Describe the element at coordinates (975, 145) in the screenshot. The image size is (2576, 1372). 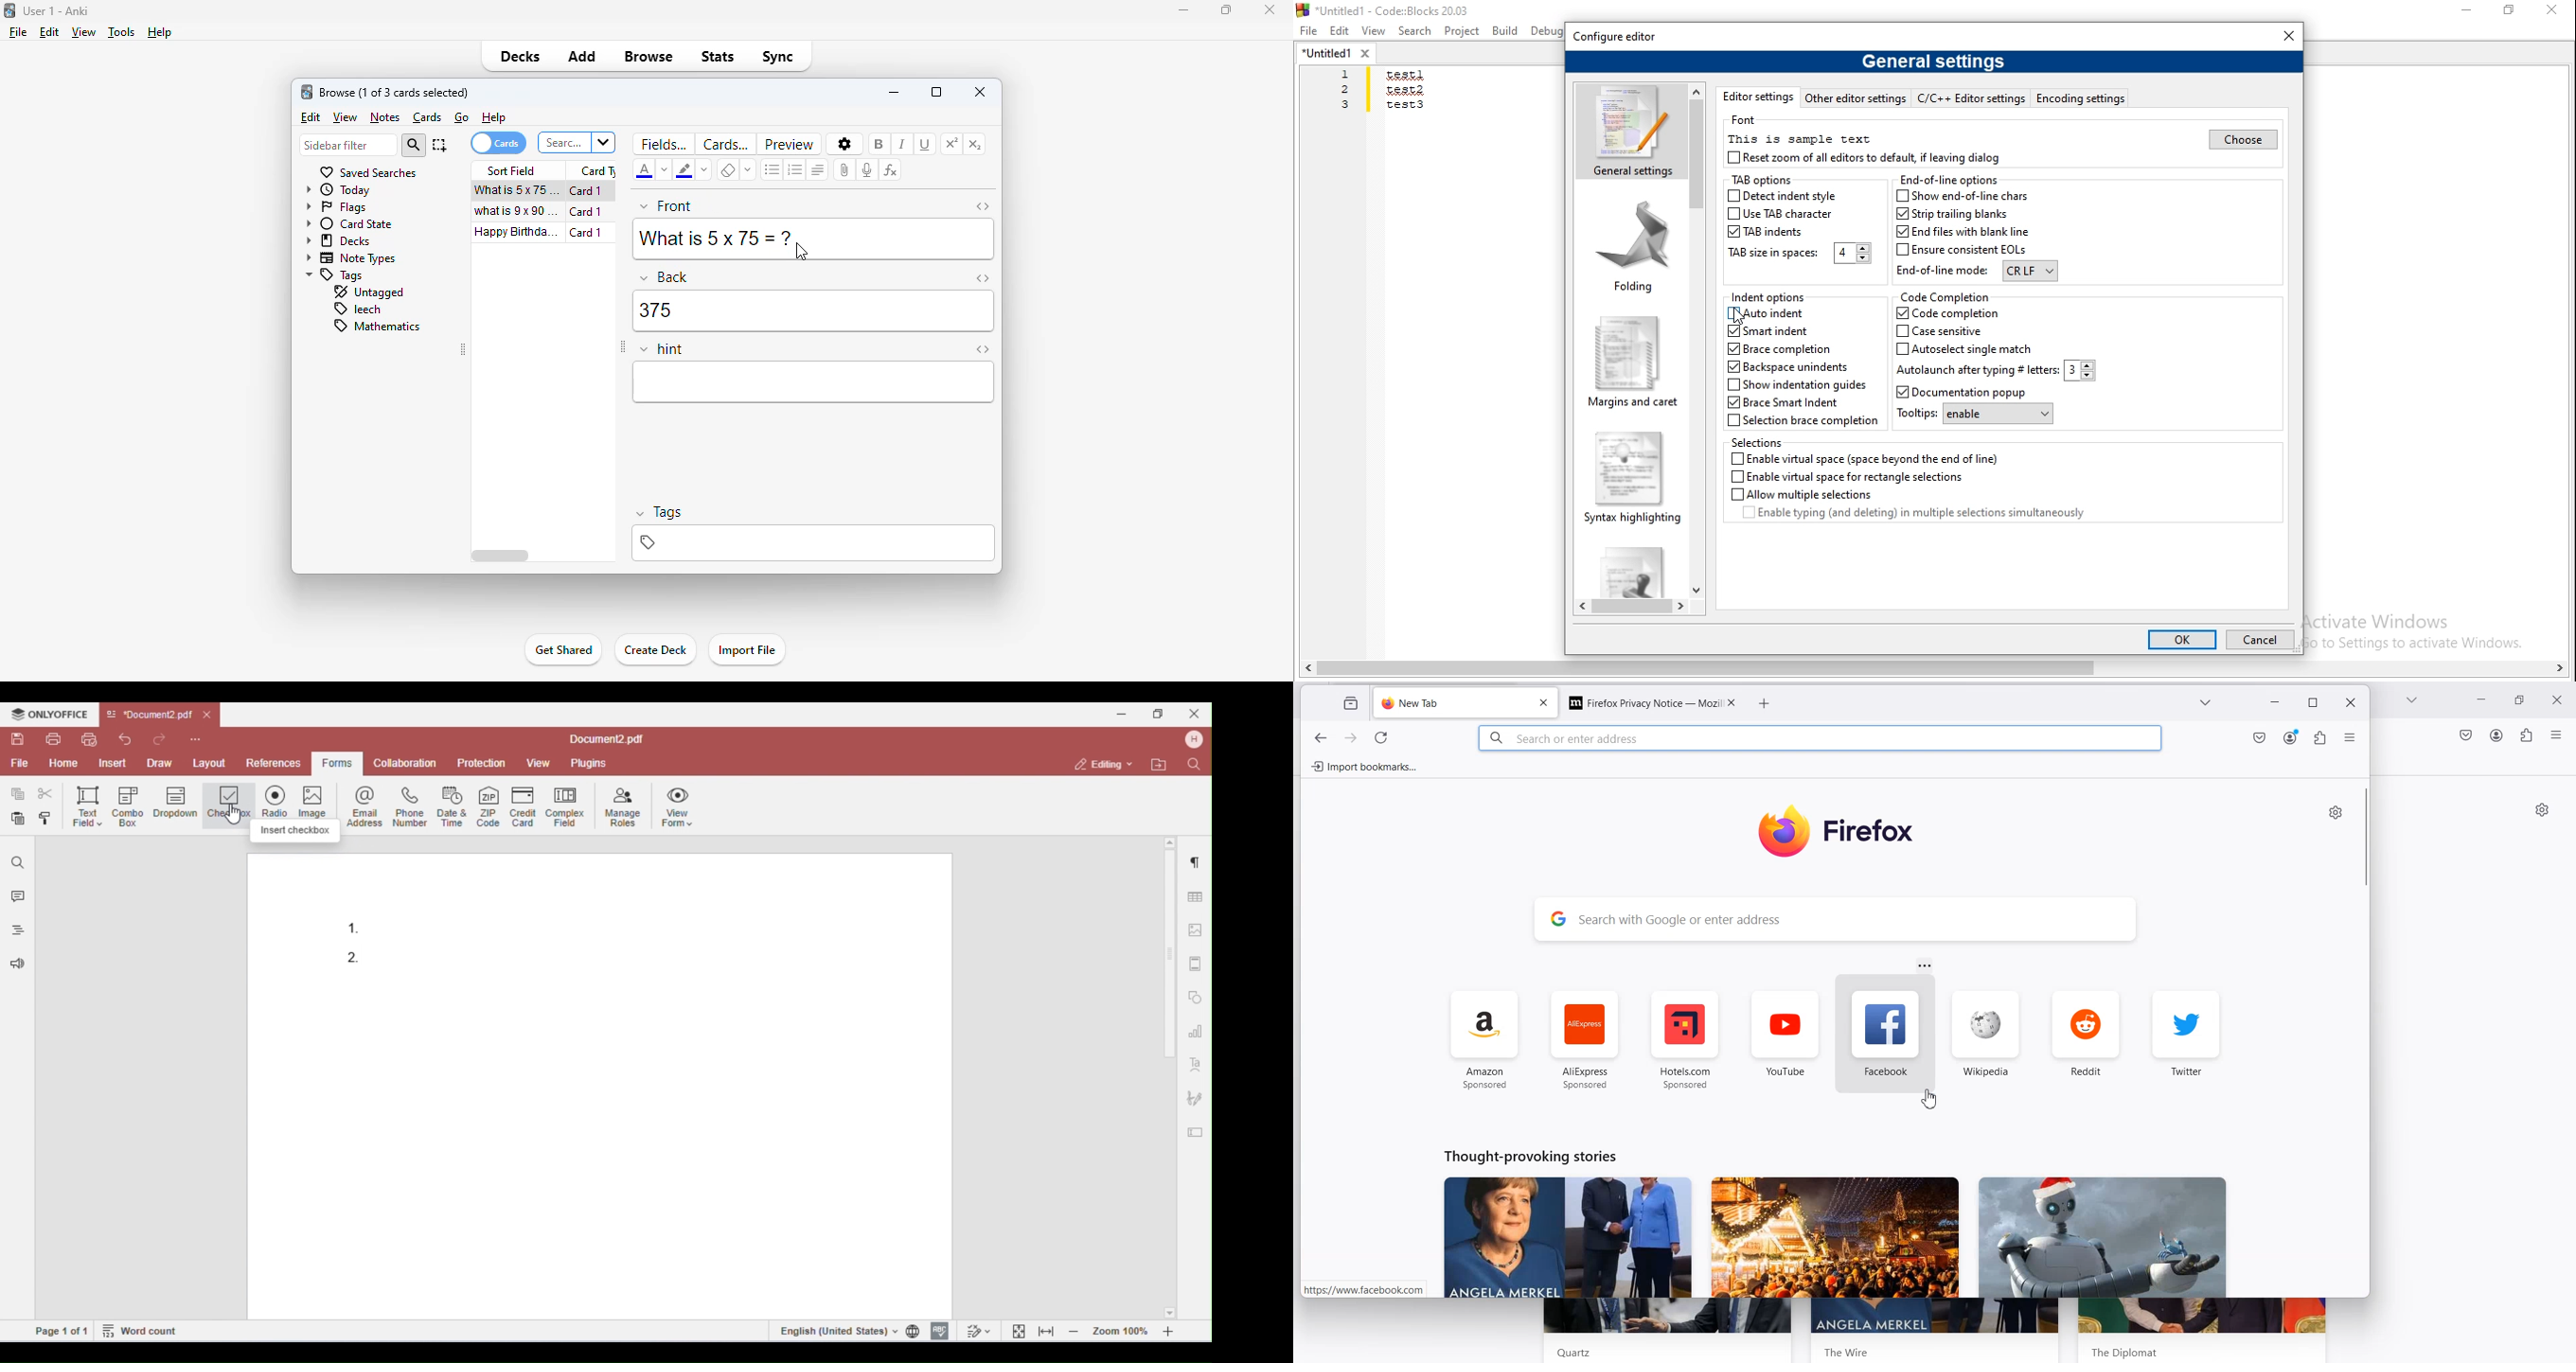
I see `subscript` at that location.